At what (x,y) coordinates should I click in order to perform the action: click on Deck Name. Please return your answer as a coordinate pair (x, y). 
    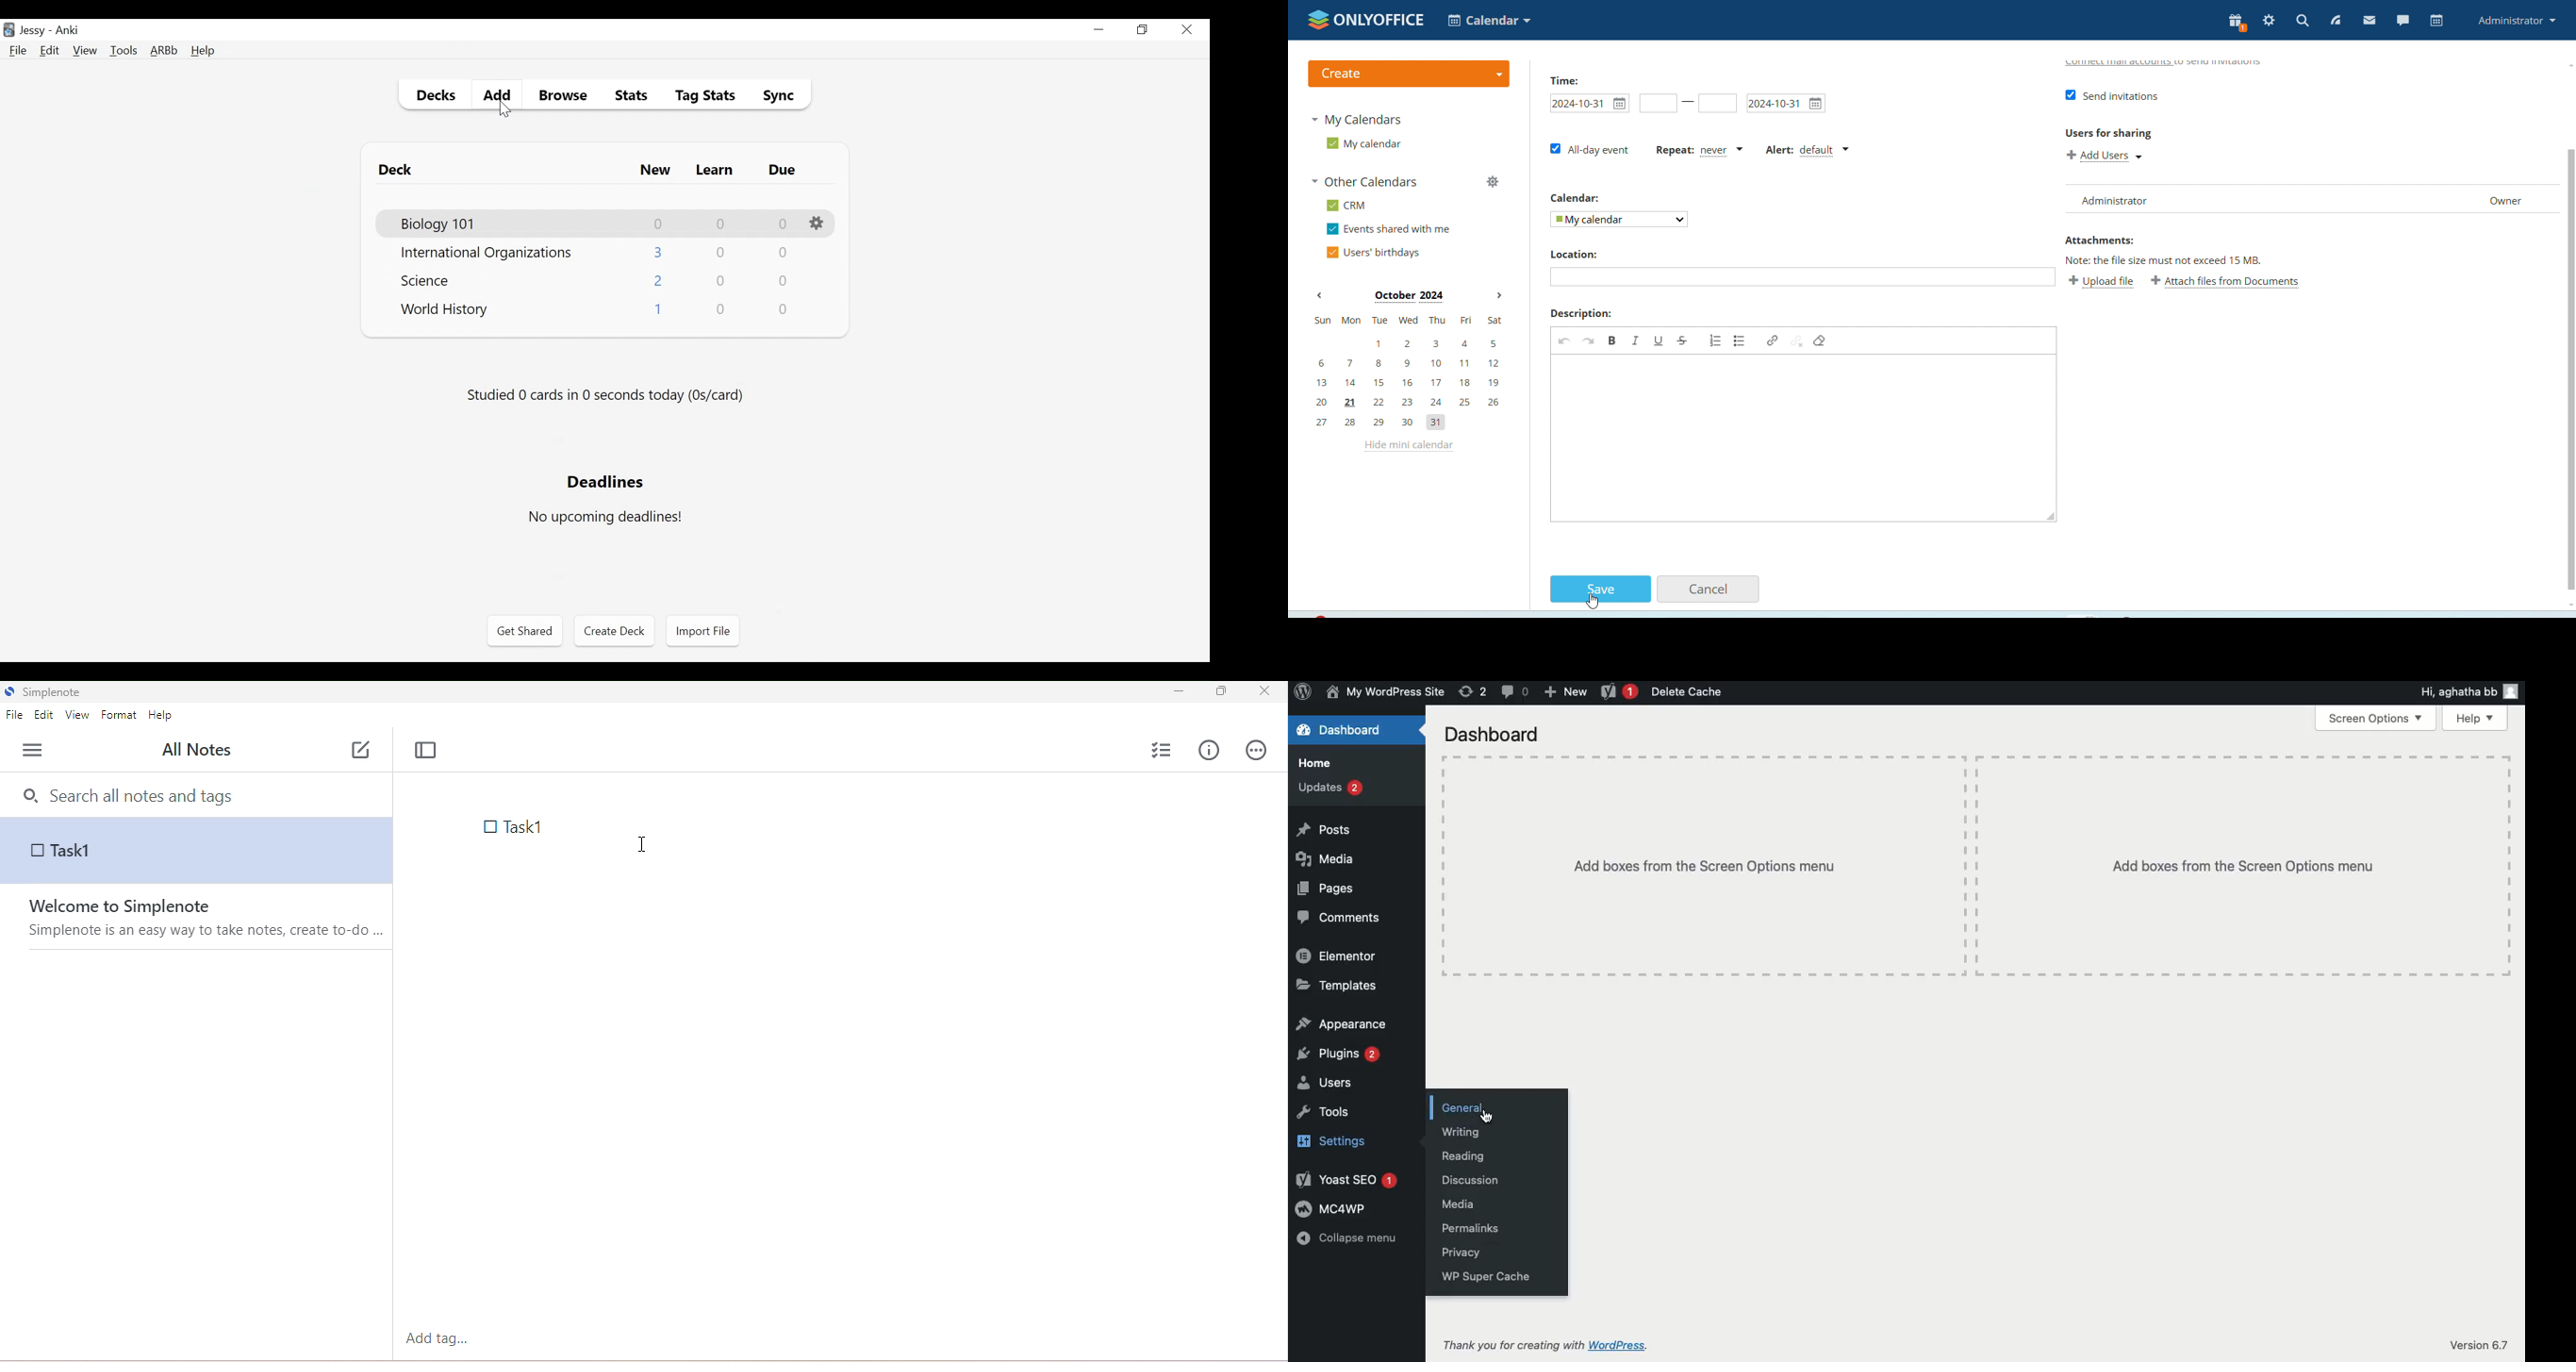
    Looking at the image, I should click on (439, 224).